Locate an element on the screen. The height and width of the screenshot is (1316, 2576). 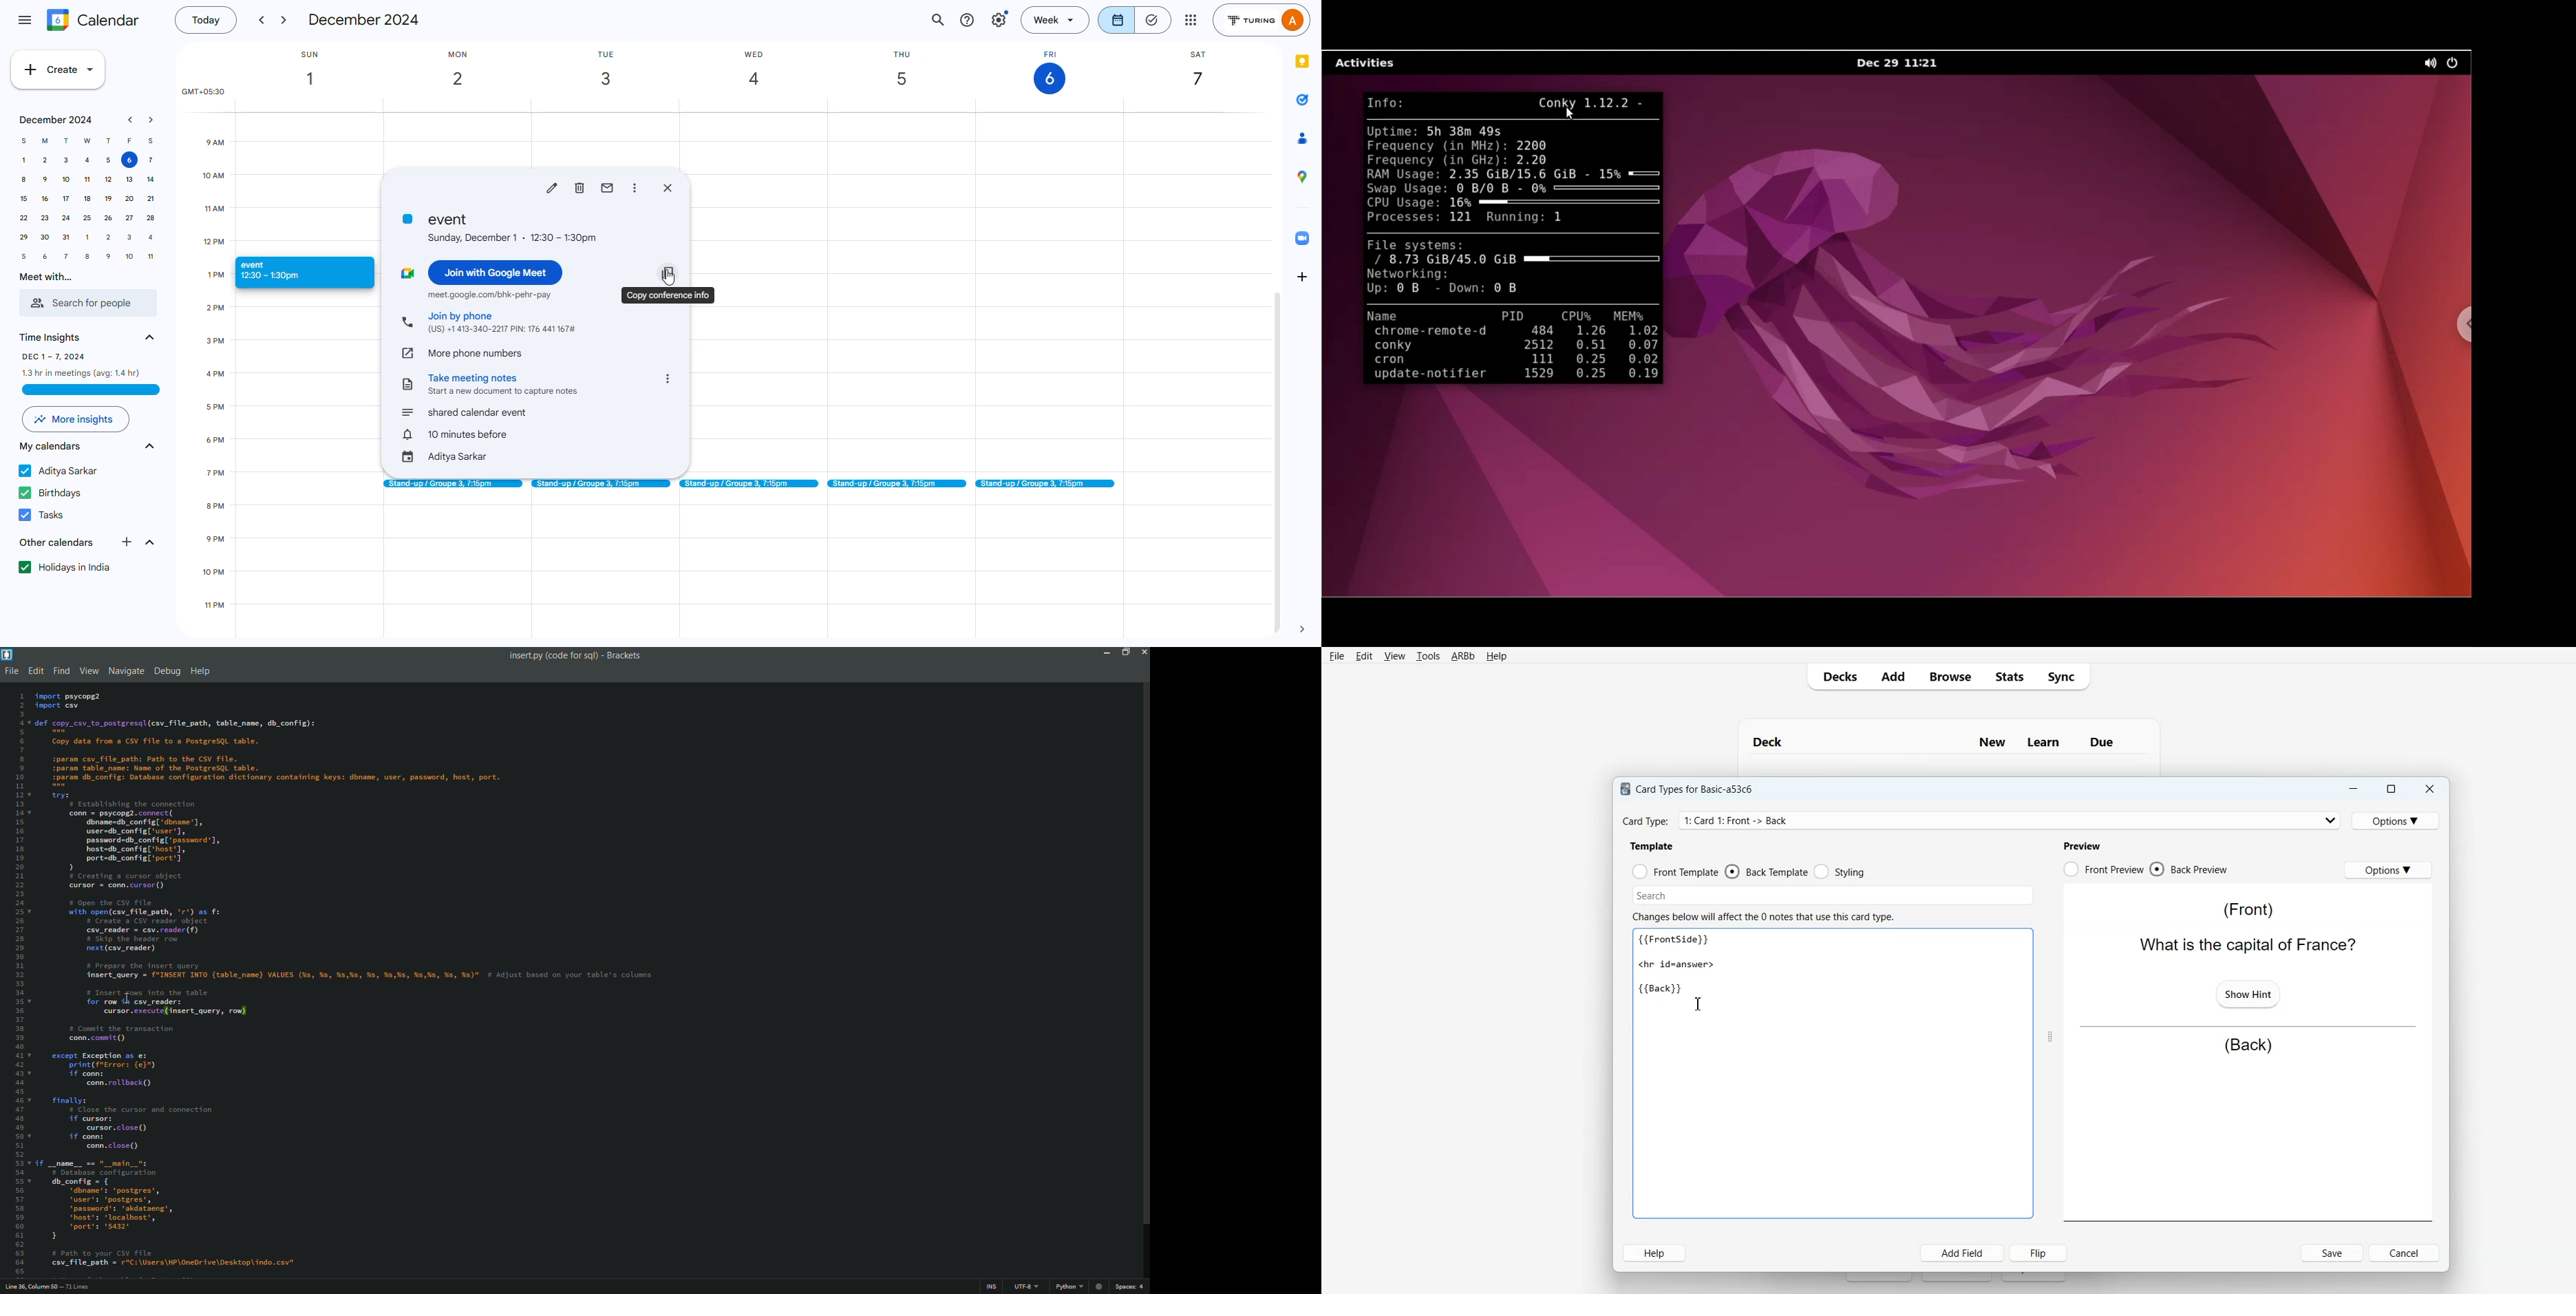
Template is located at coordinates (1653, 846).